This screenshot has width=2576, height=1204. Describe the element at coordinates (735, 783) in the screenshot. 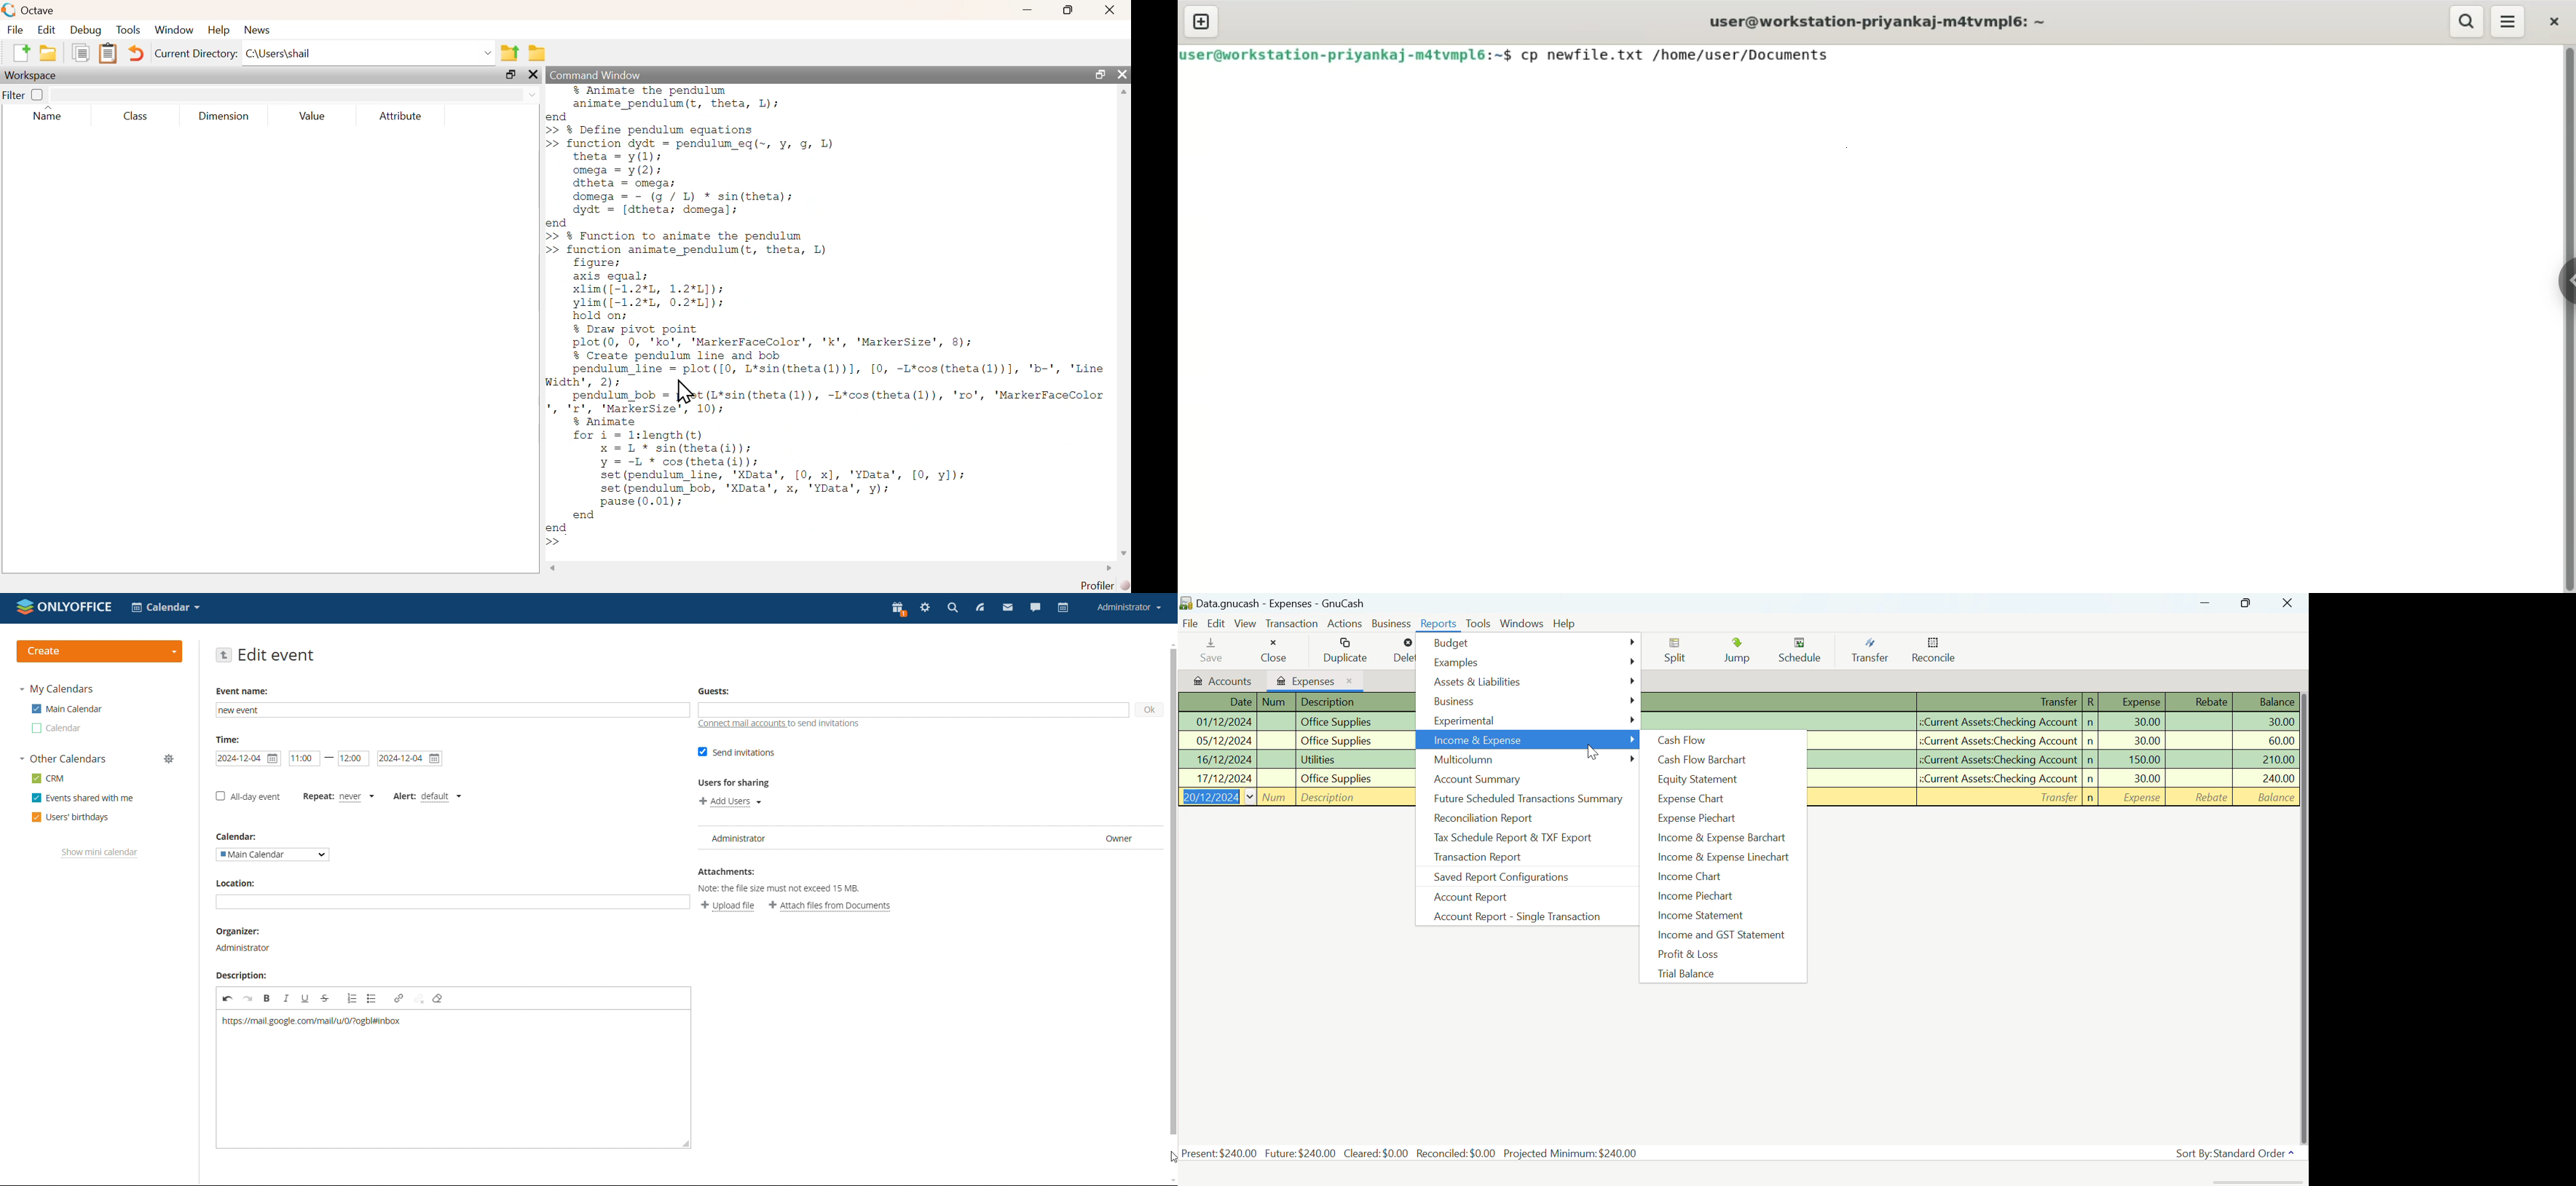

I see `Users for sharing` at that location.